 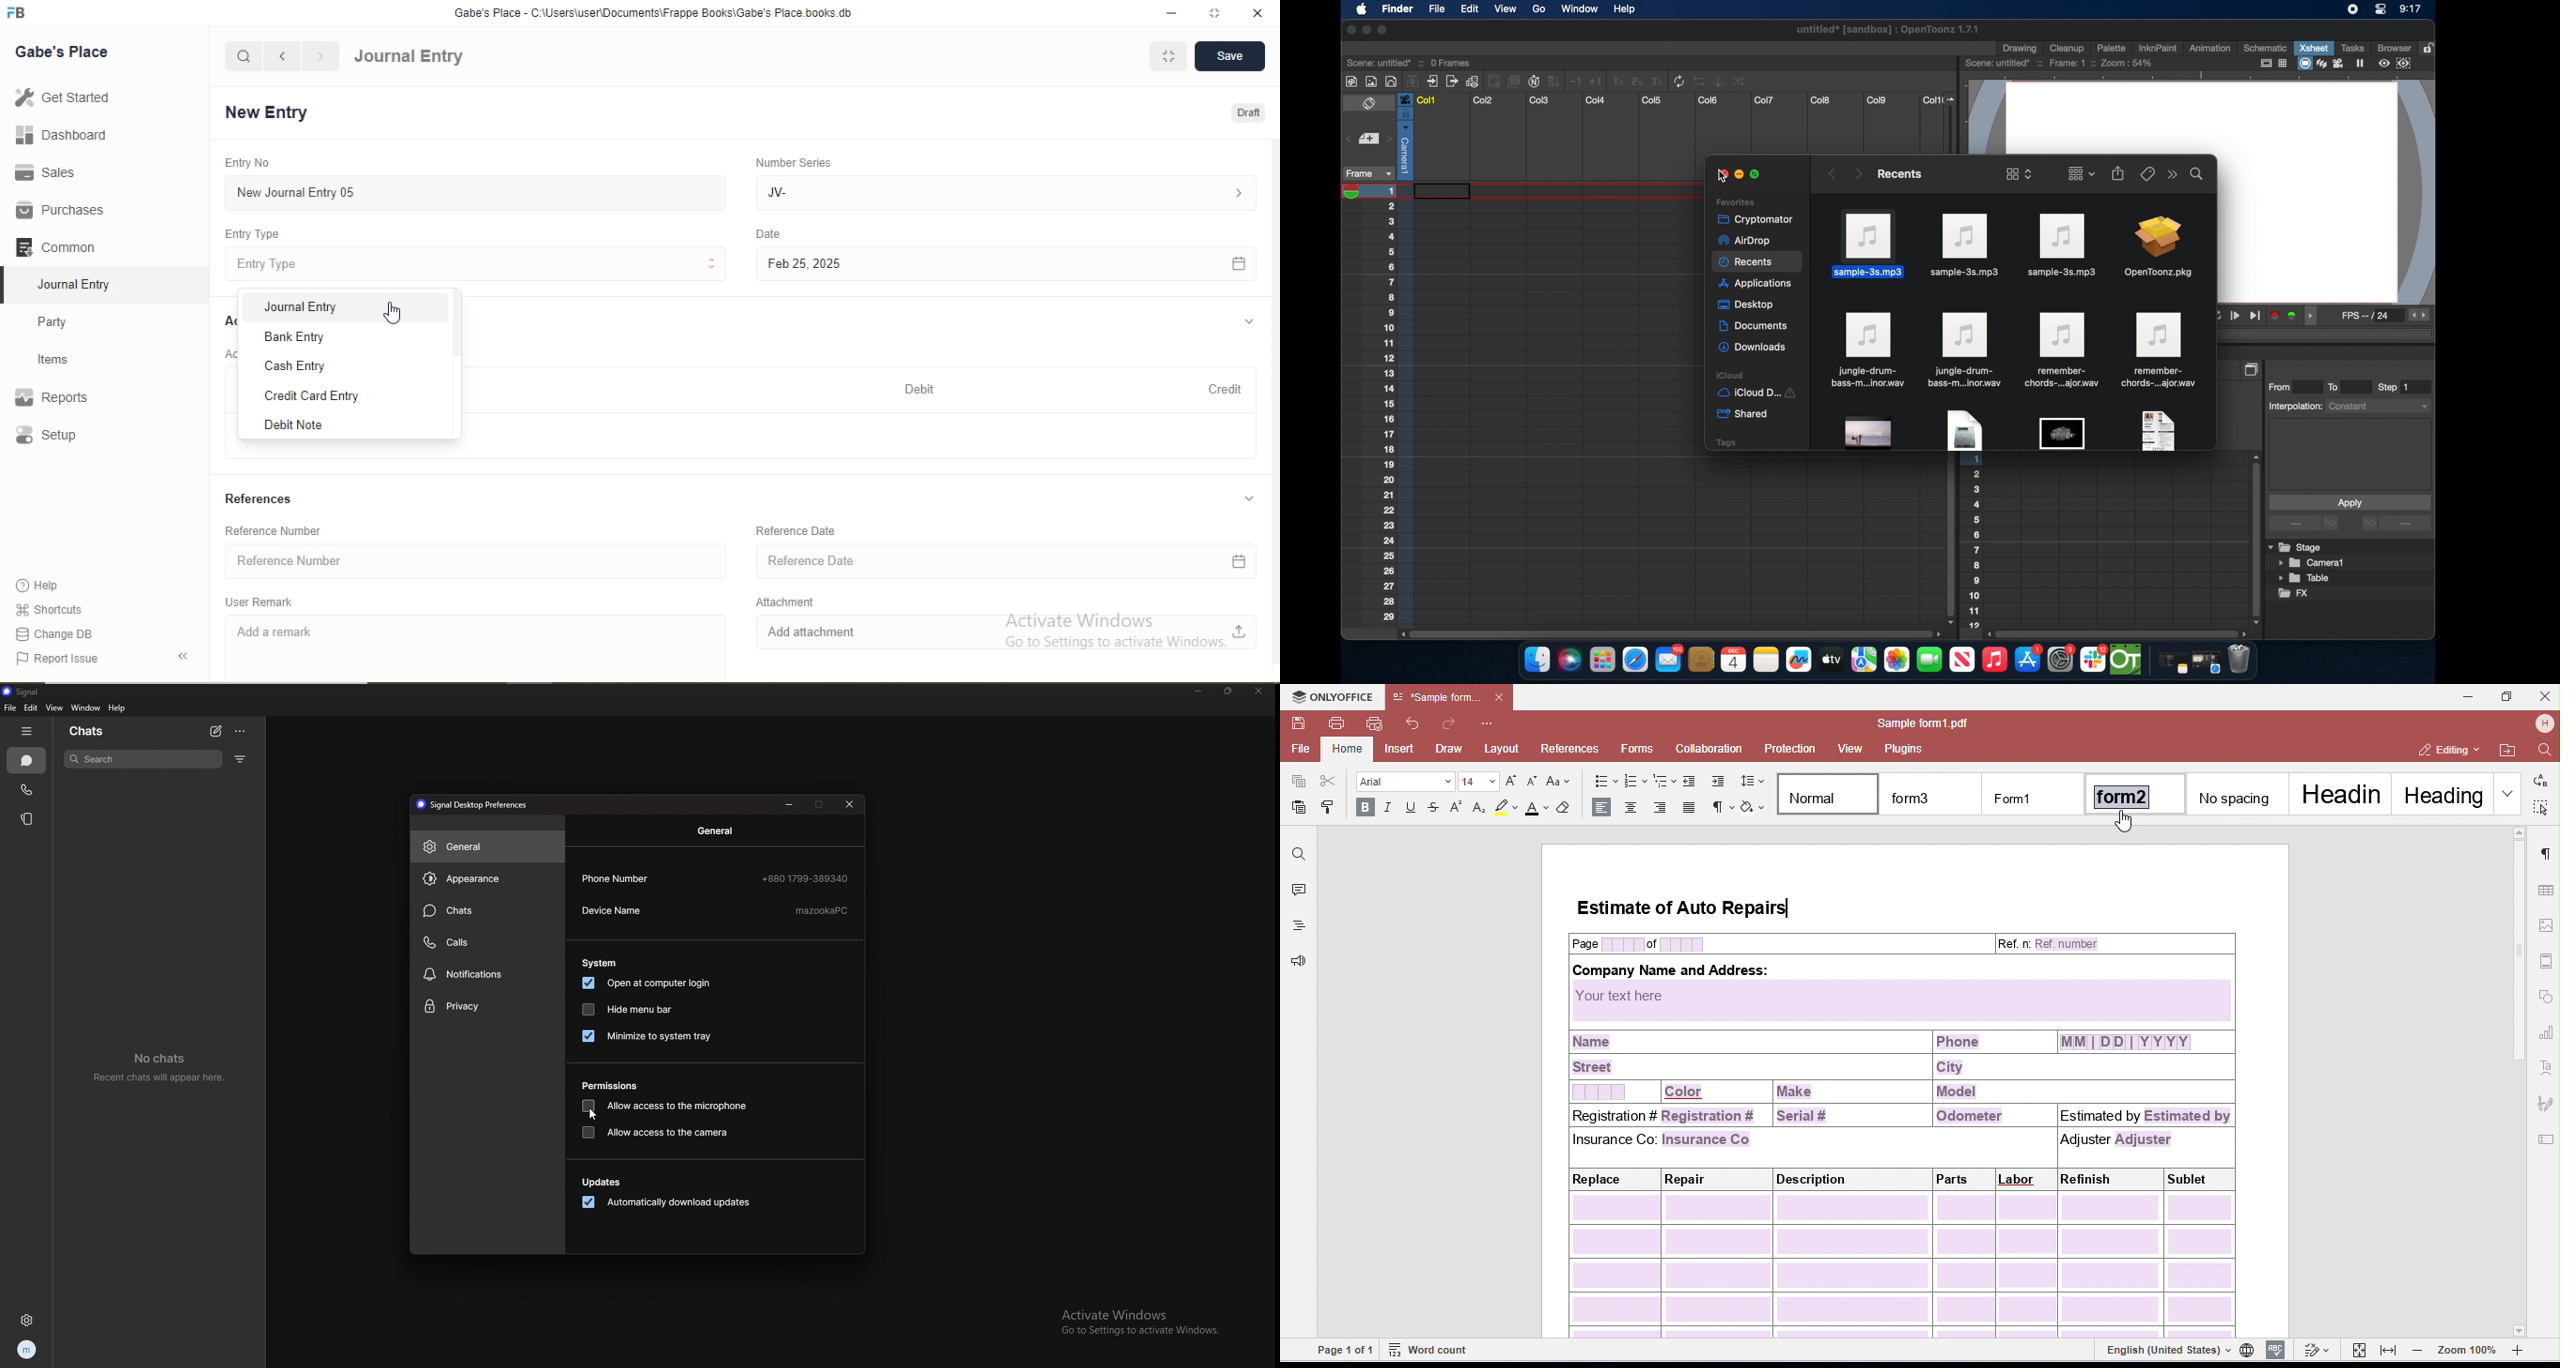 What do you see at coordinates (1249, 322) in the screenshot?
I see `collapse/expand` at bounding box center [1249, 322].